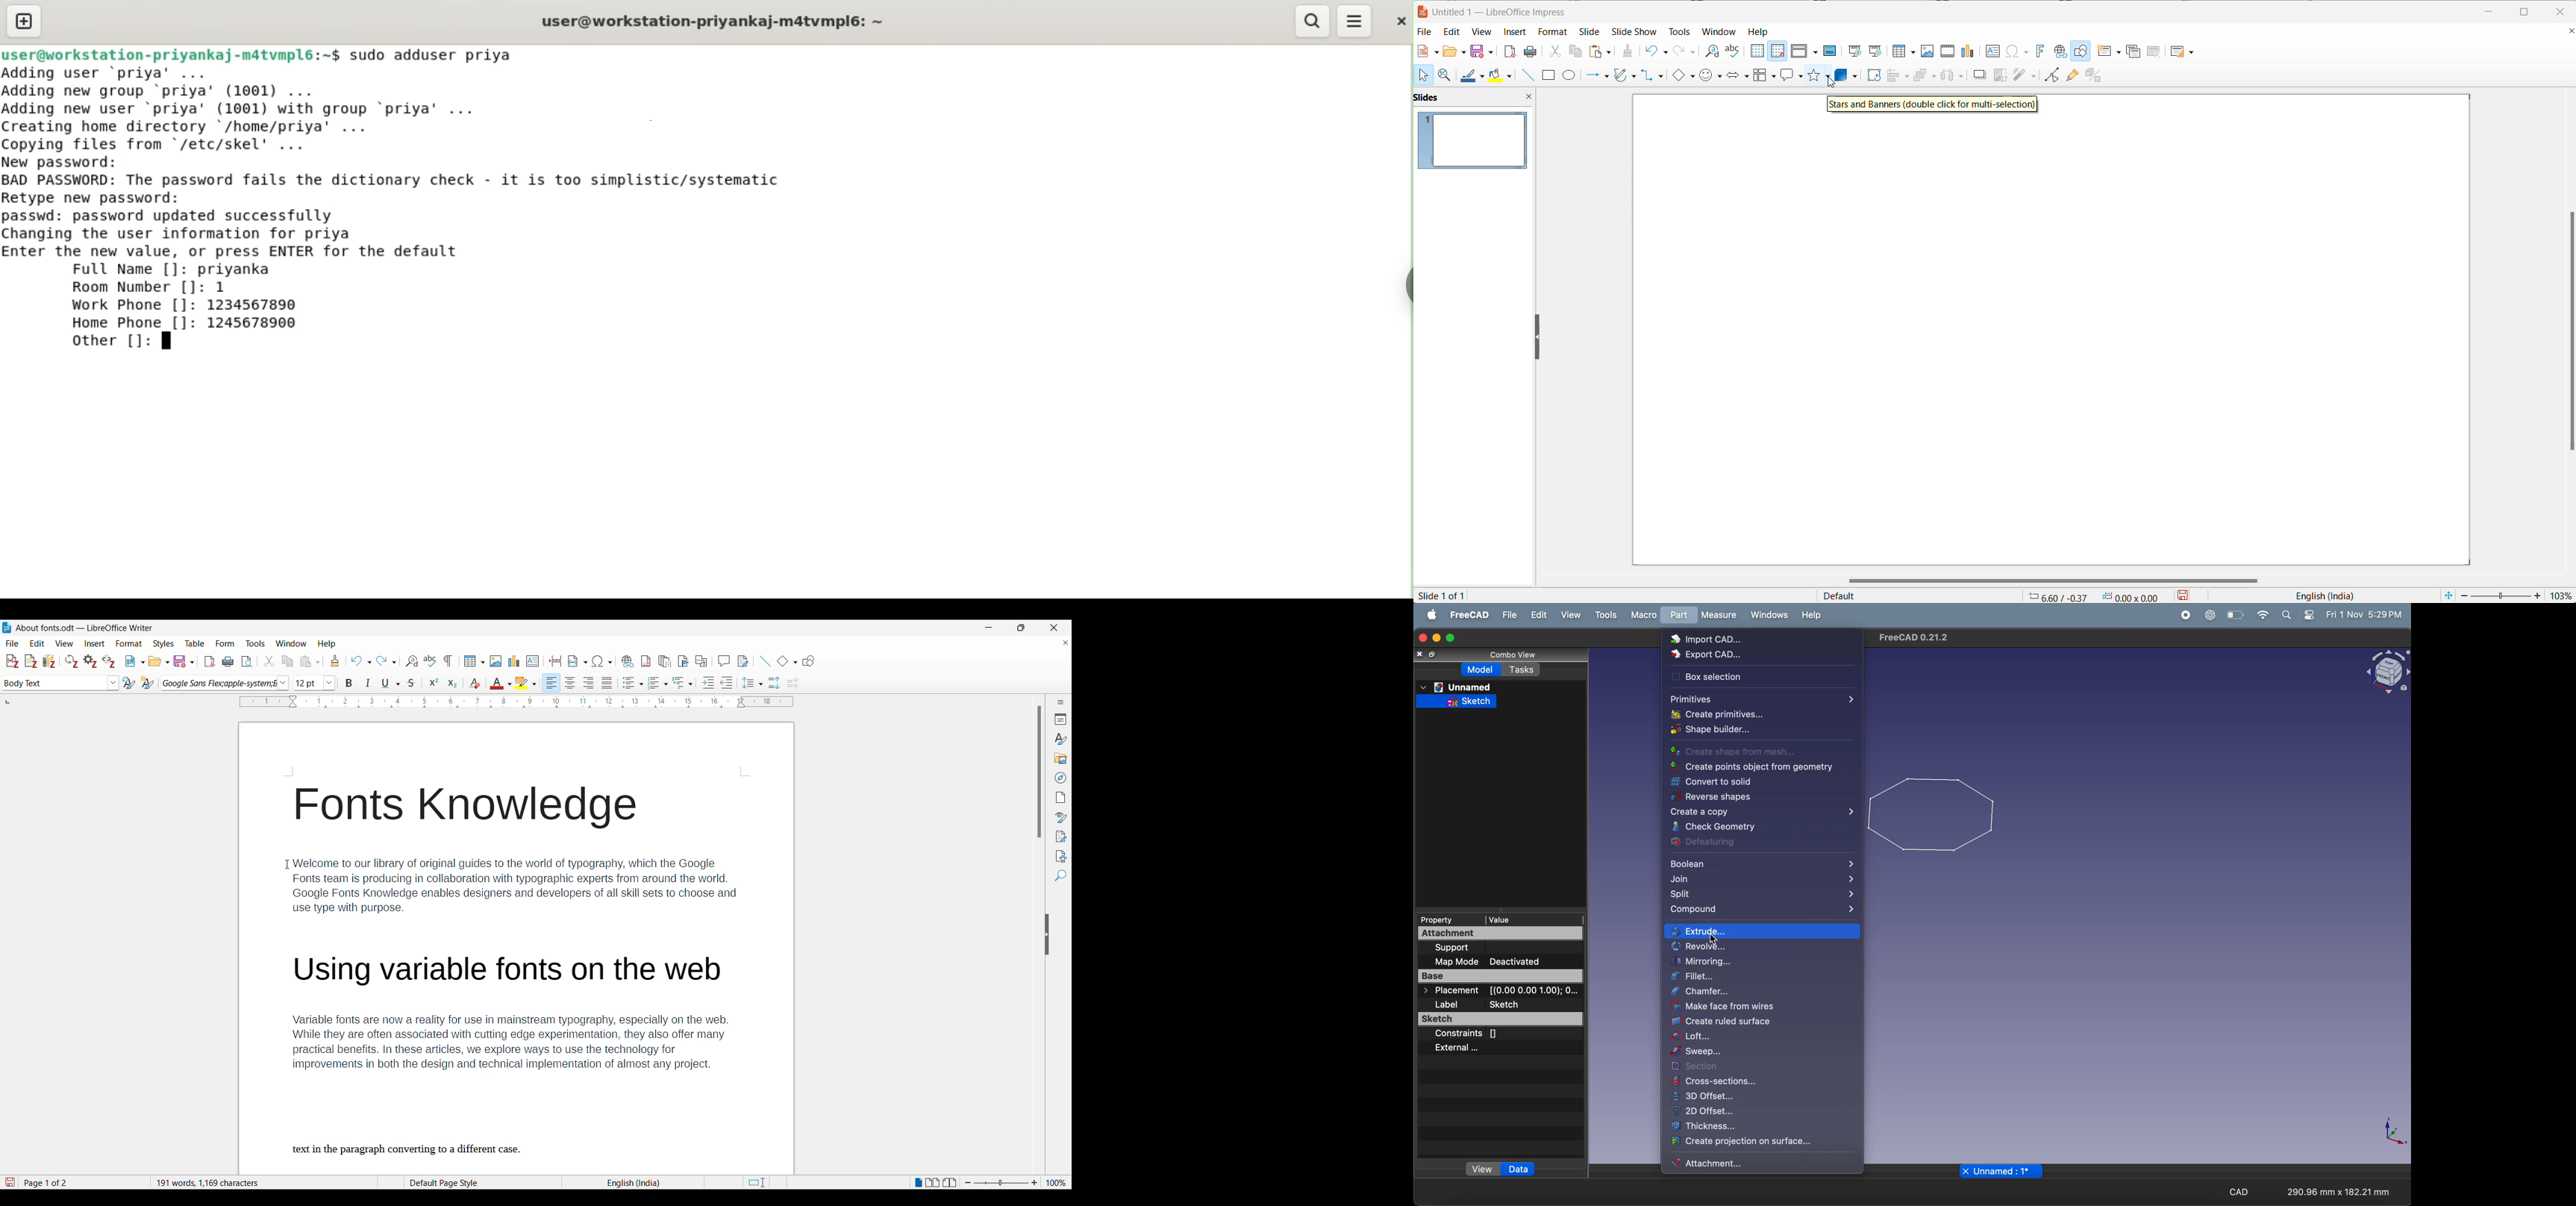 This screenshot has height=1232, width=2576. What do you see at coordinates (1061, 817) in the screenshot?
I see `Style inspector` at bounding box center [1061, 817].